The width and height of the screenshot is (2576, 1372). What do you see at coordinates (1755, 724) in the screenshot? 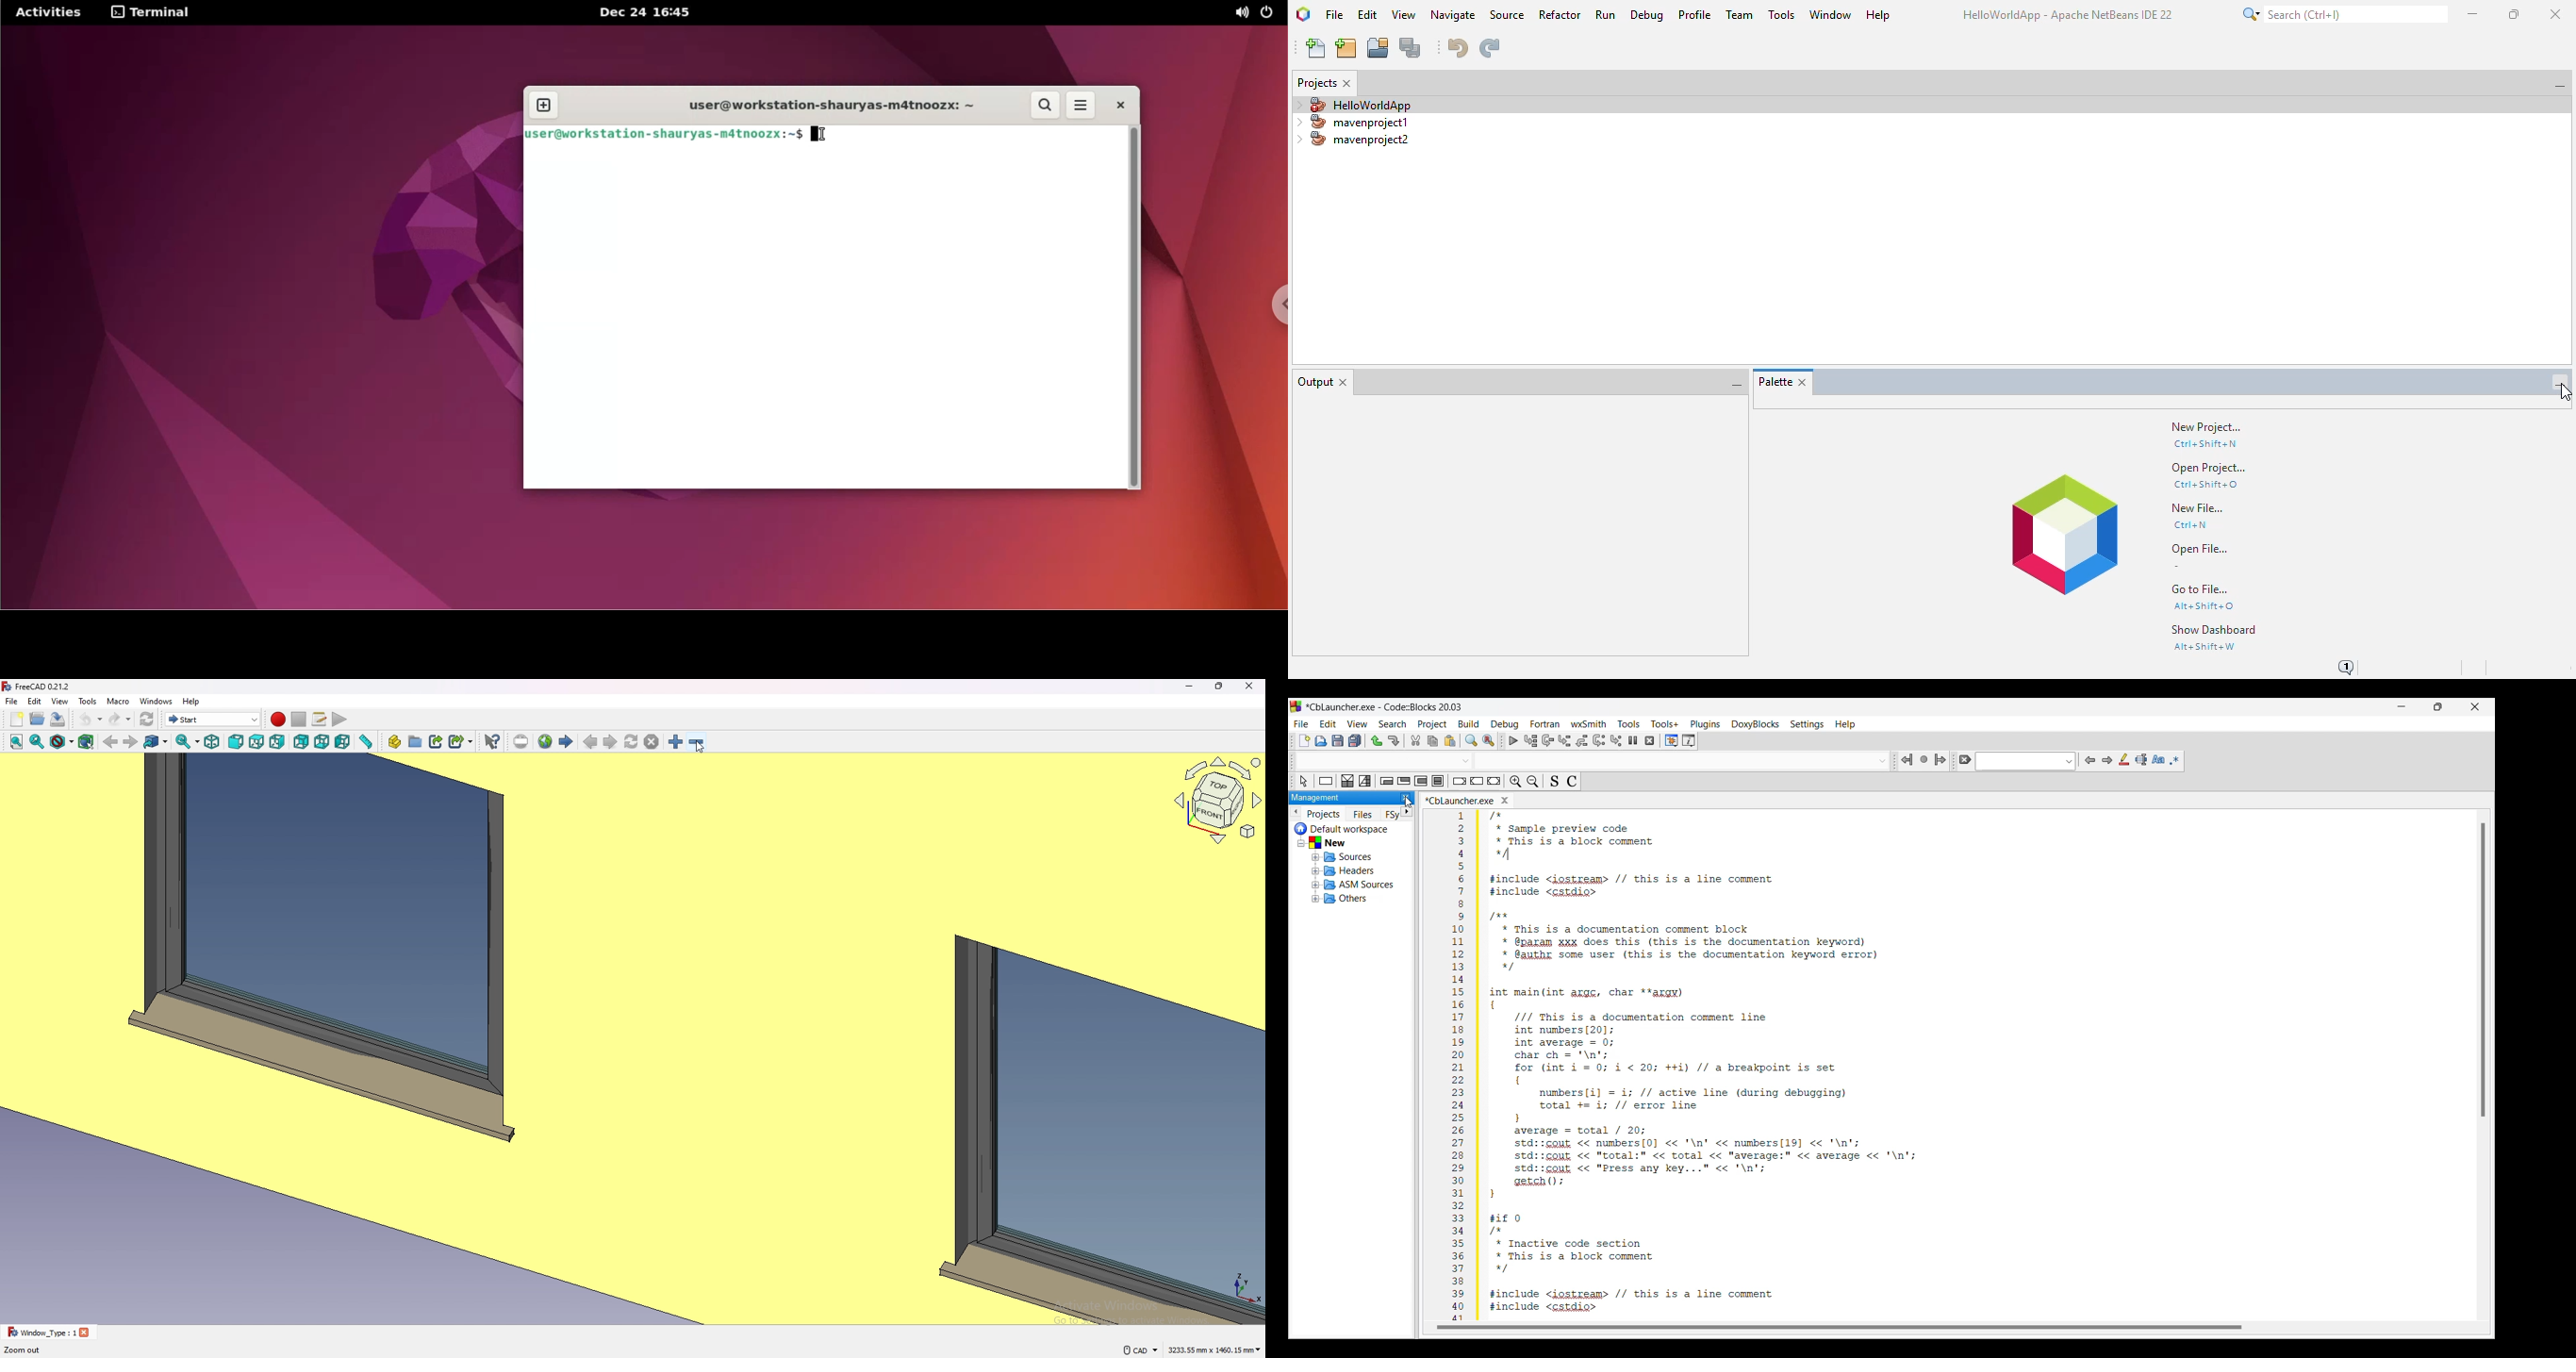
I see `DoxyBlocks menu` at bounding box center [1755, 724].